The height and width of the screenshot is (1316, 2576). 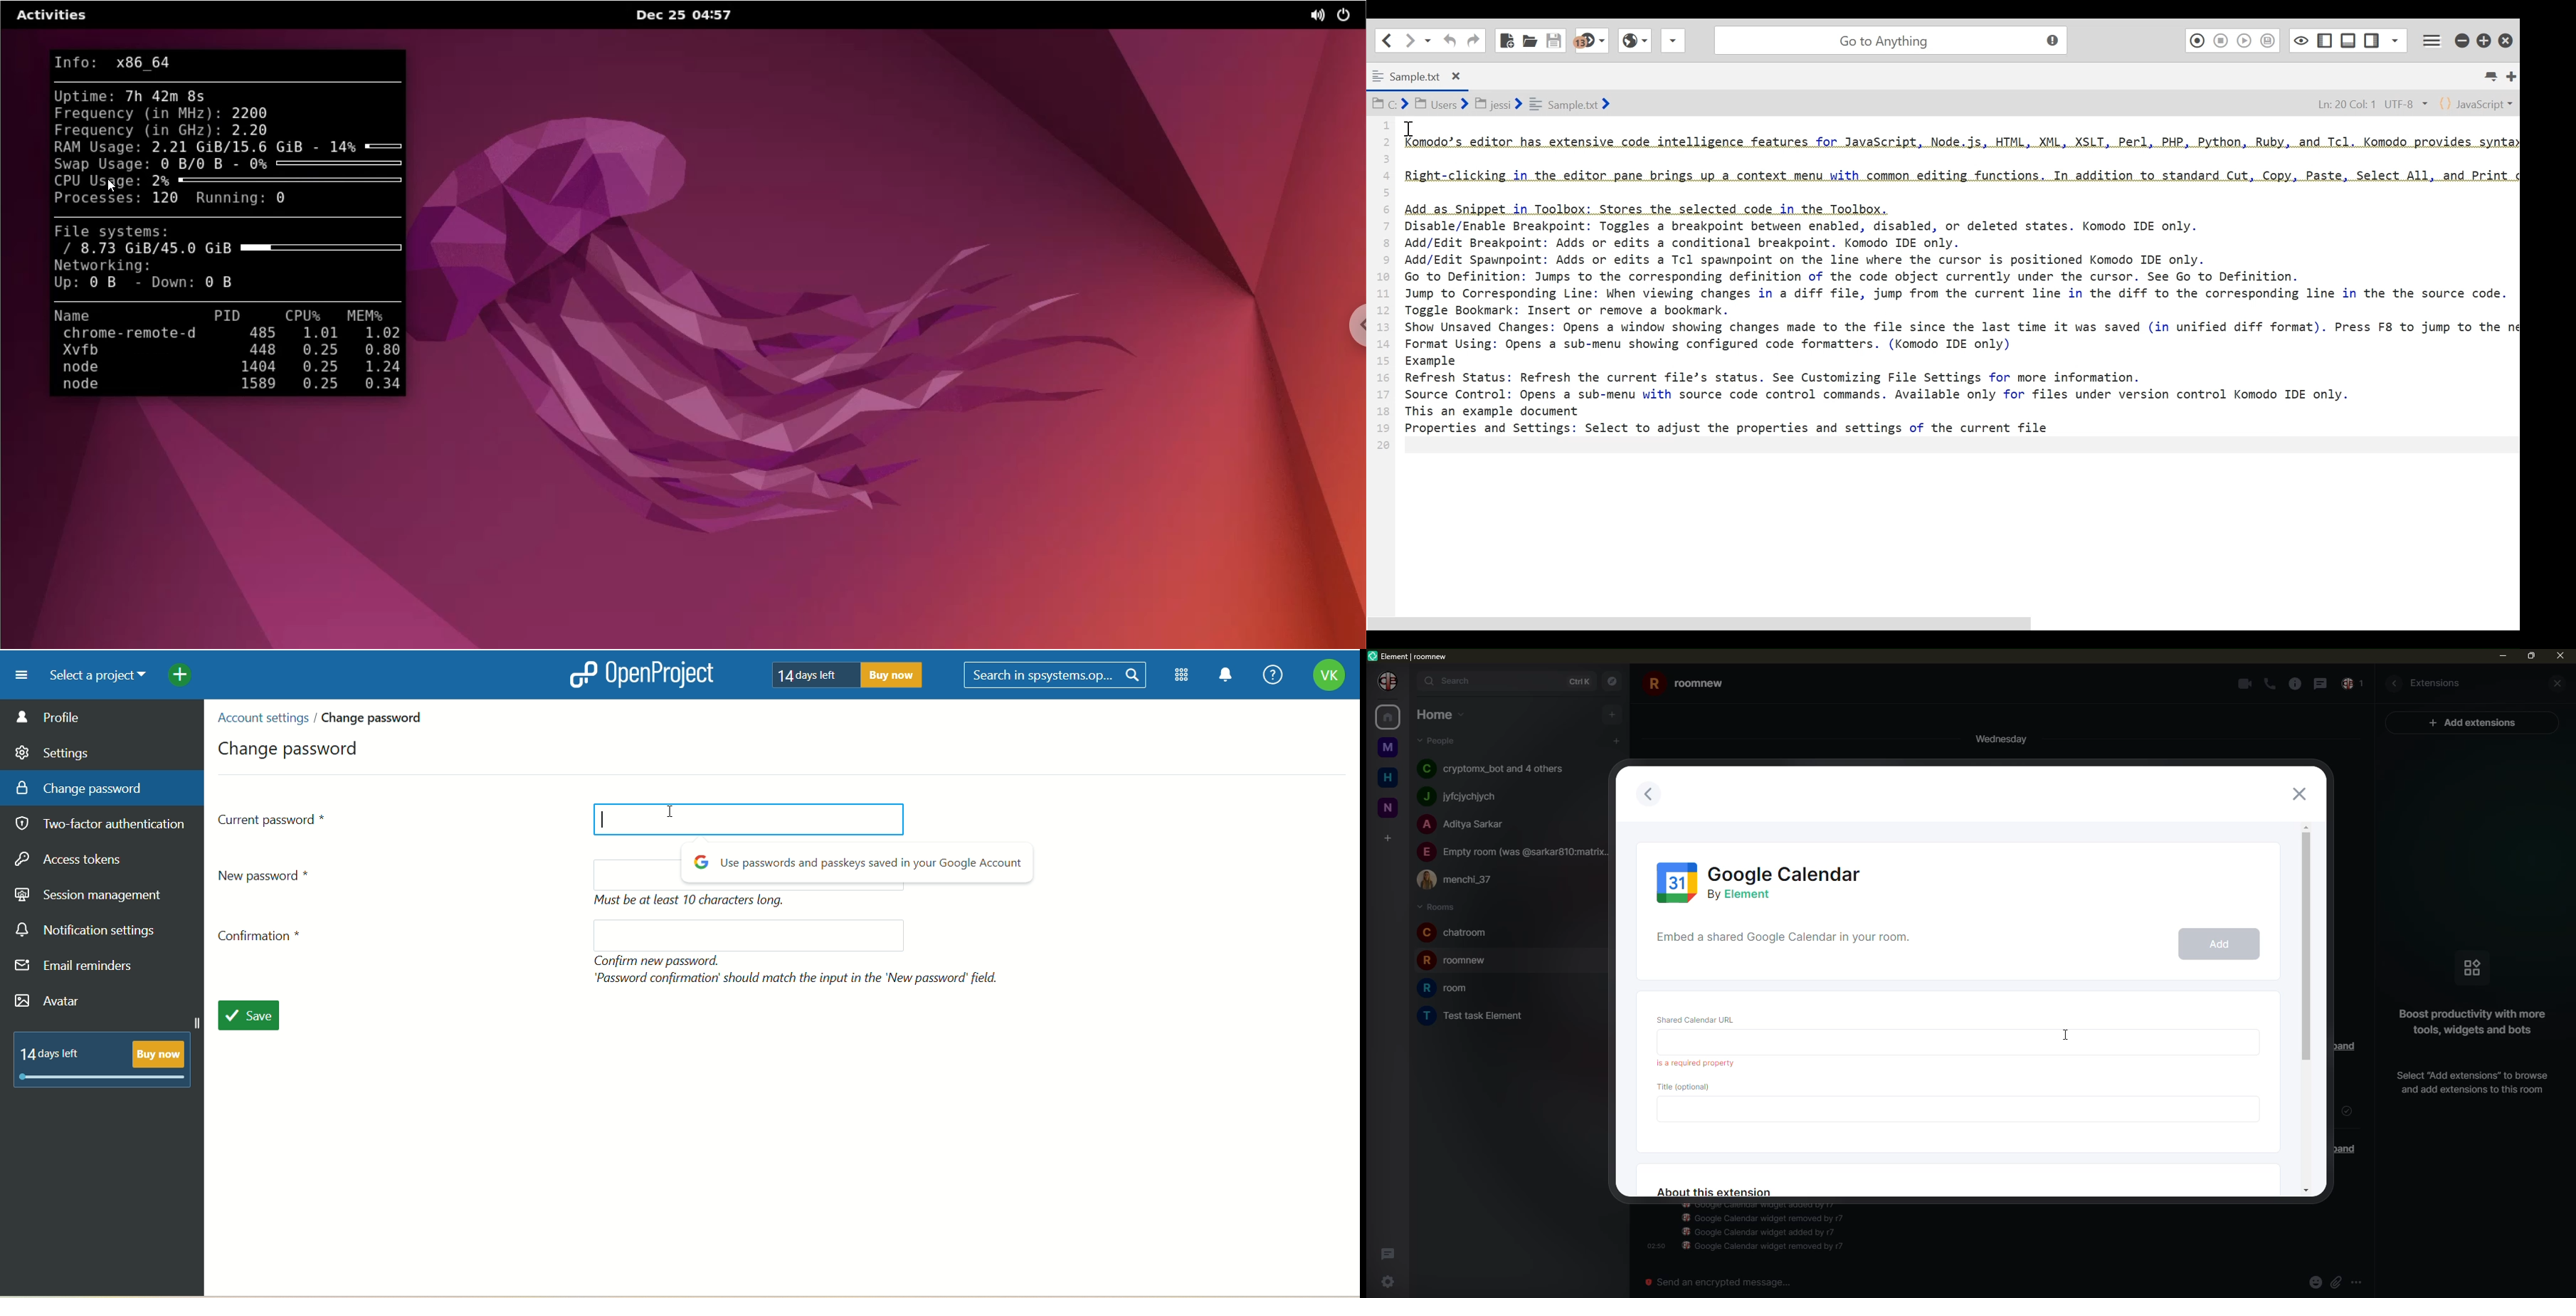 I want to click on add, so click(x=1613, y=714).